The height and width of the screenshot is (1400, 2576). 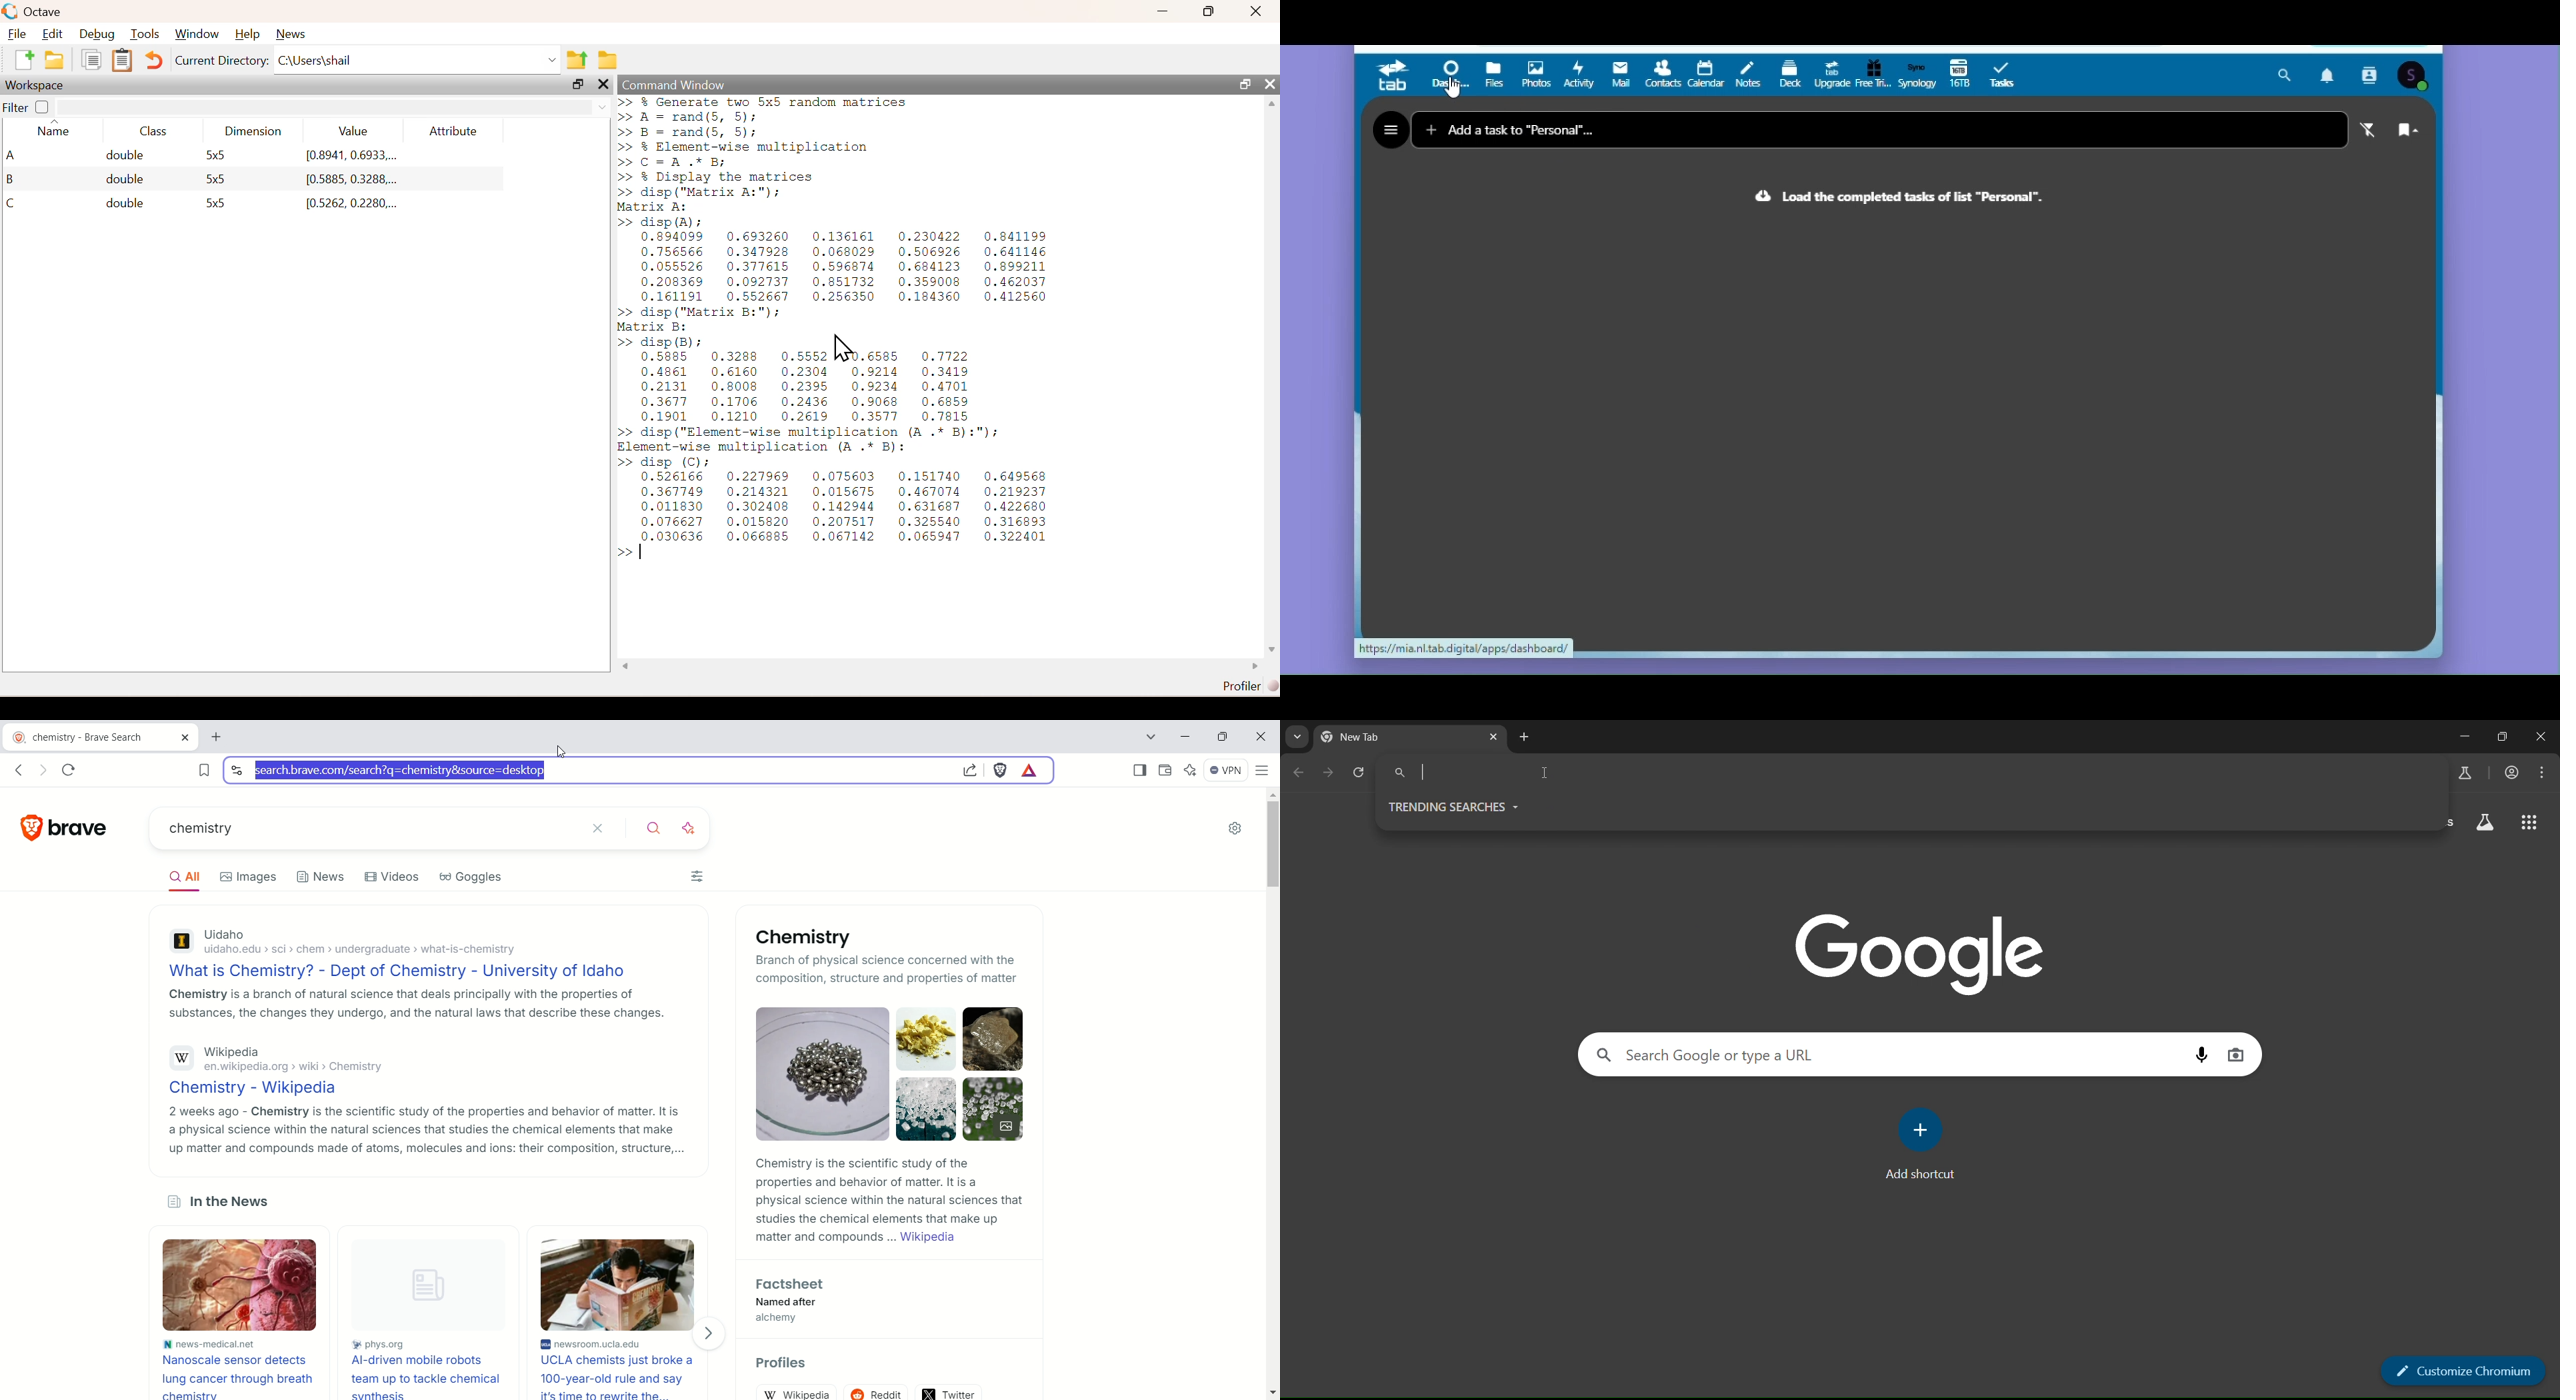 What do you see at coordinates (1536, 75) in the screenshot?
I see `Photos` at bounding box center [1536, 75].